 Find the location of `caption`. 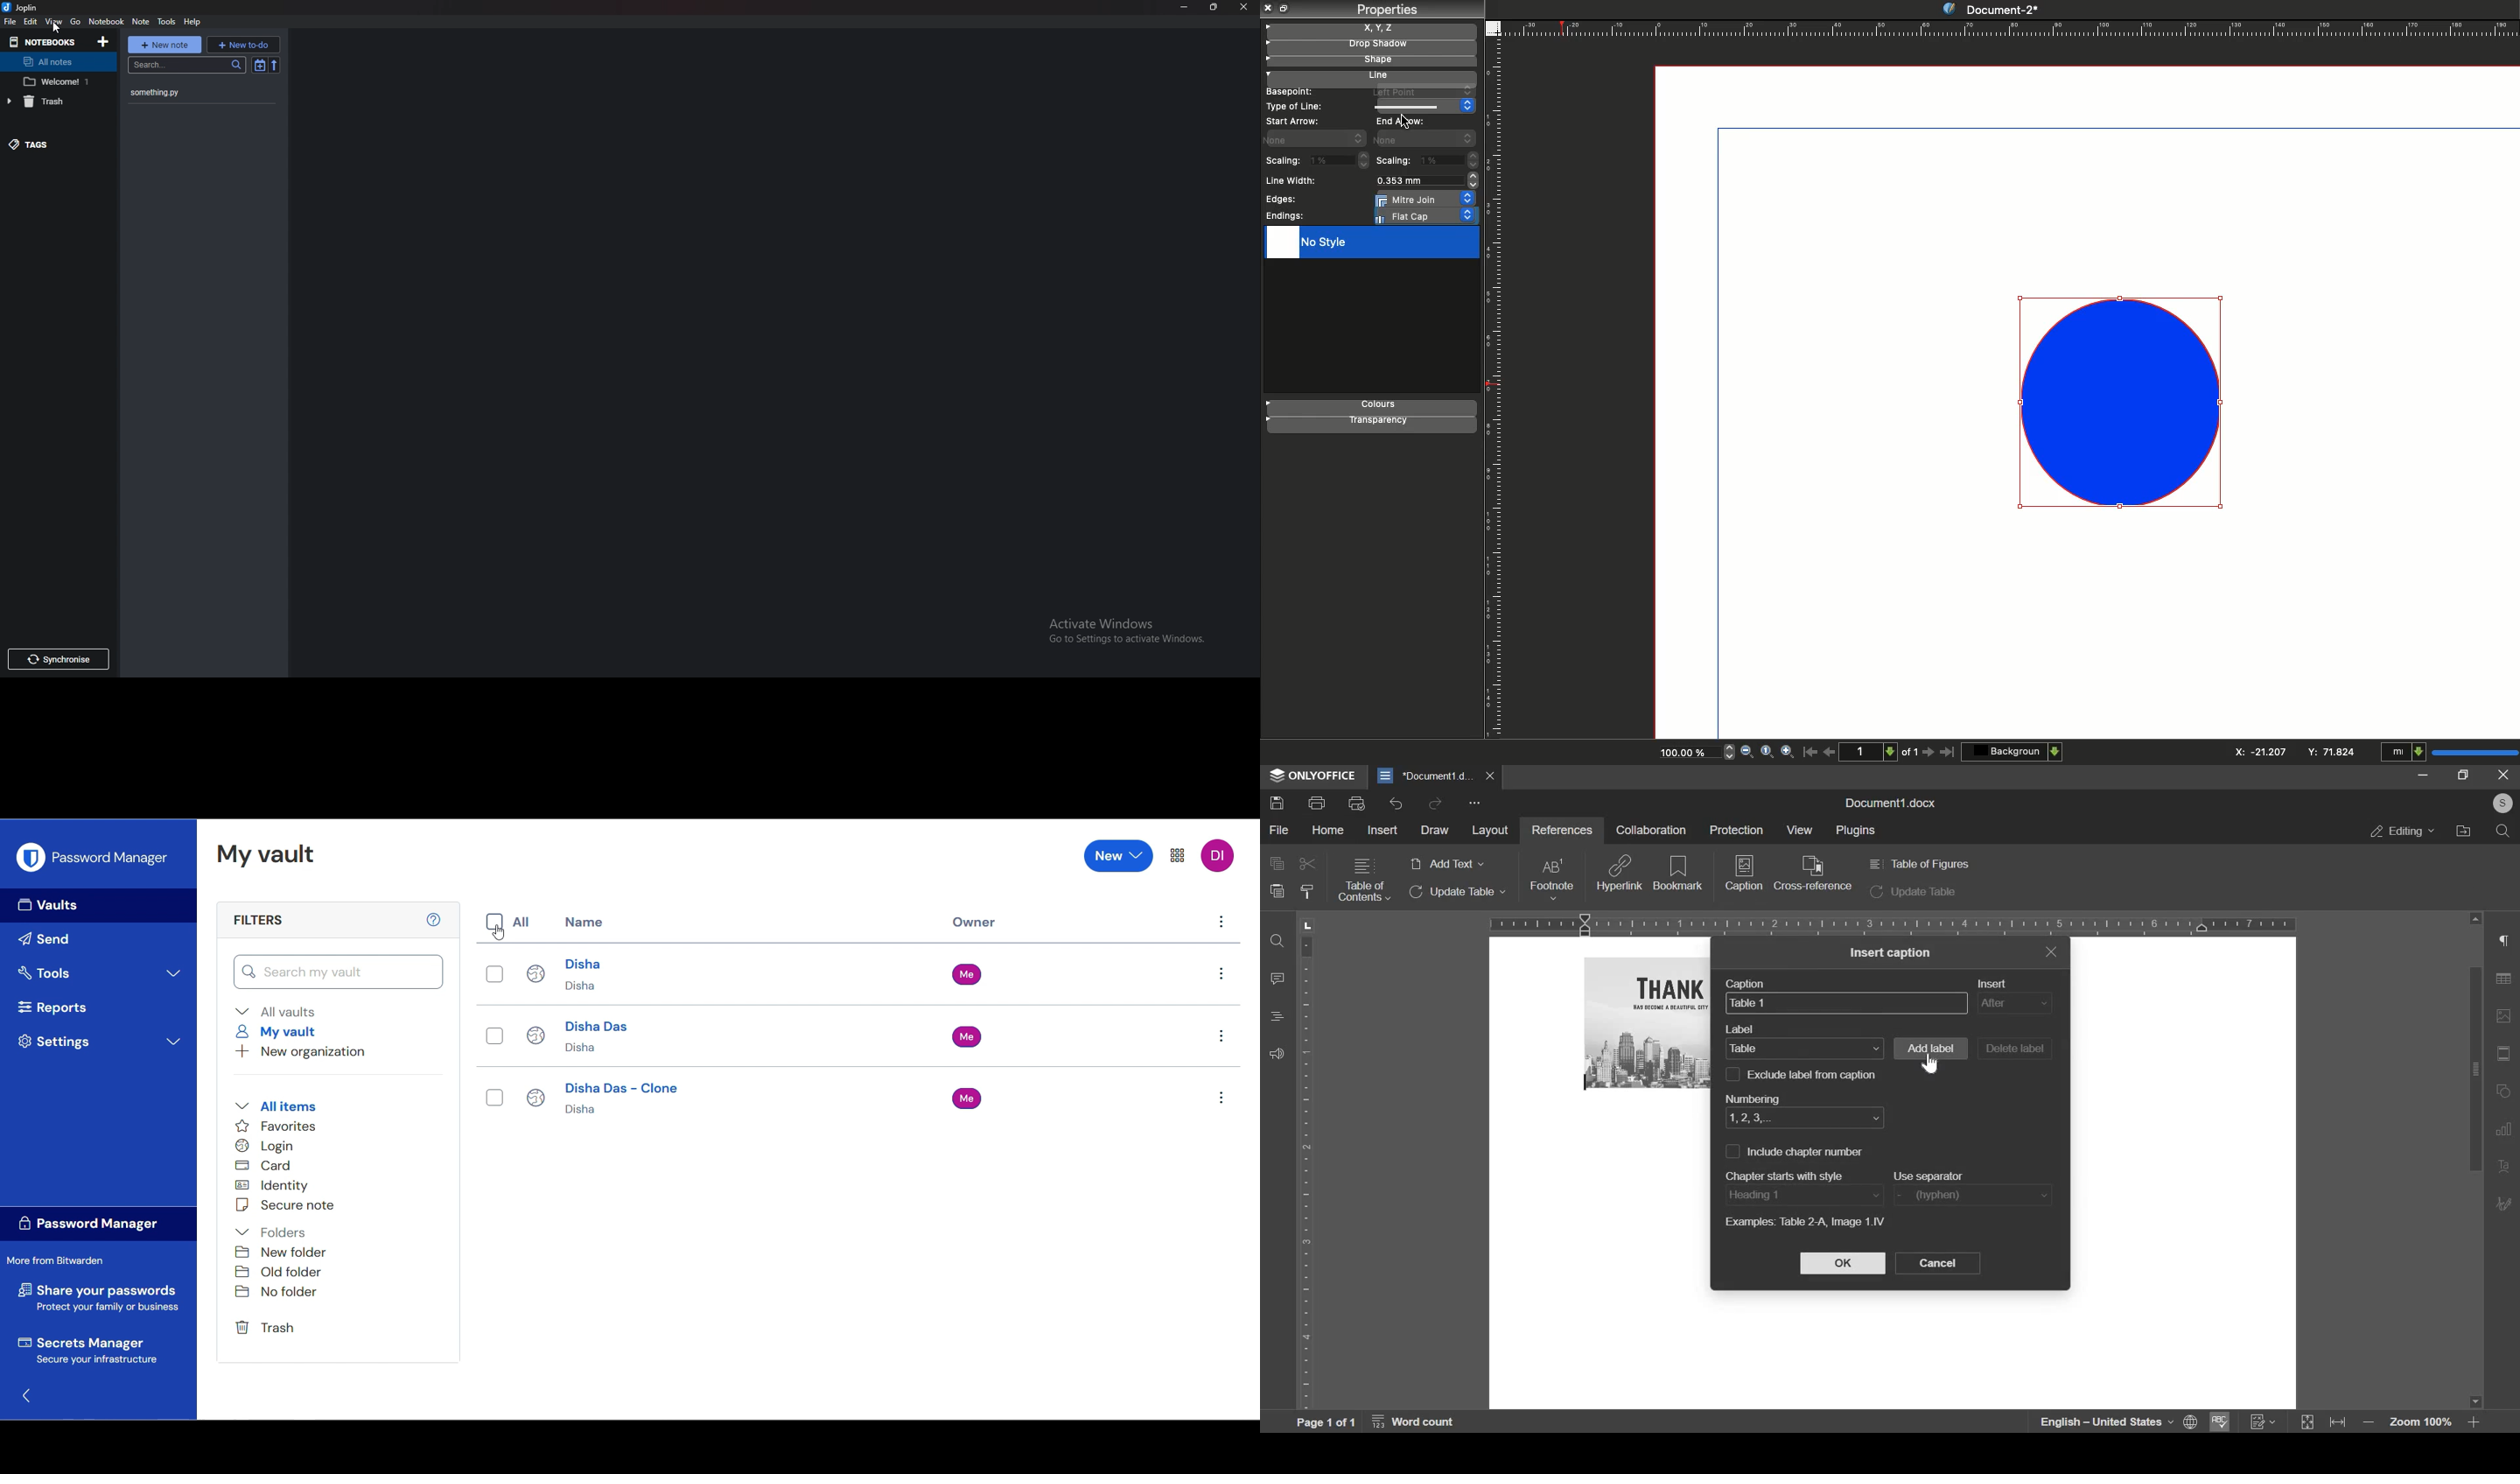

caption is located at coordinates (1847, 1002).